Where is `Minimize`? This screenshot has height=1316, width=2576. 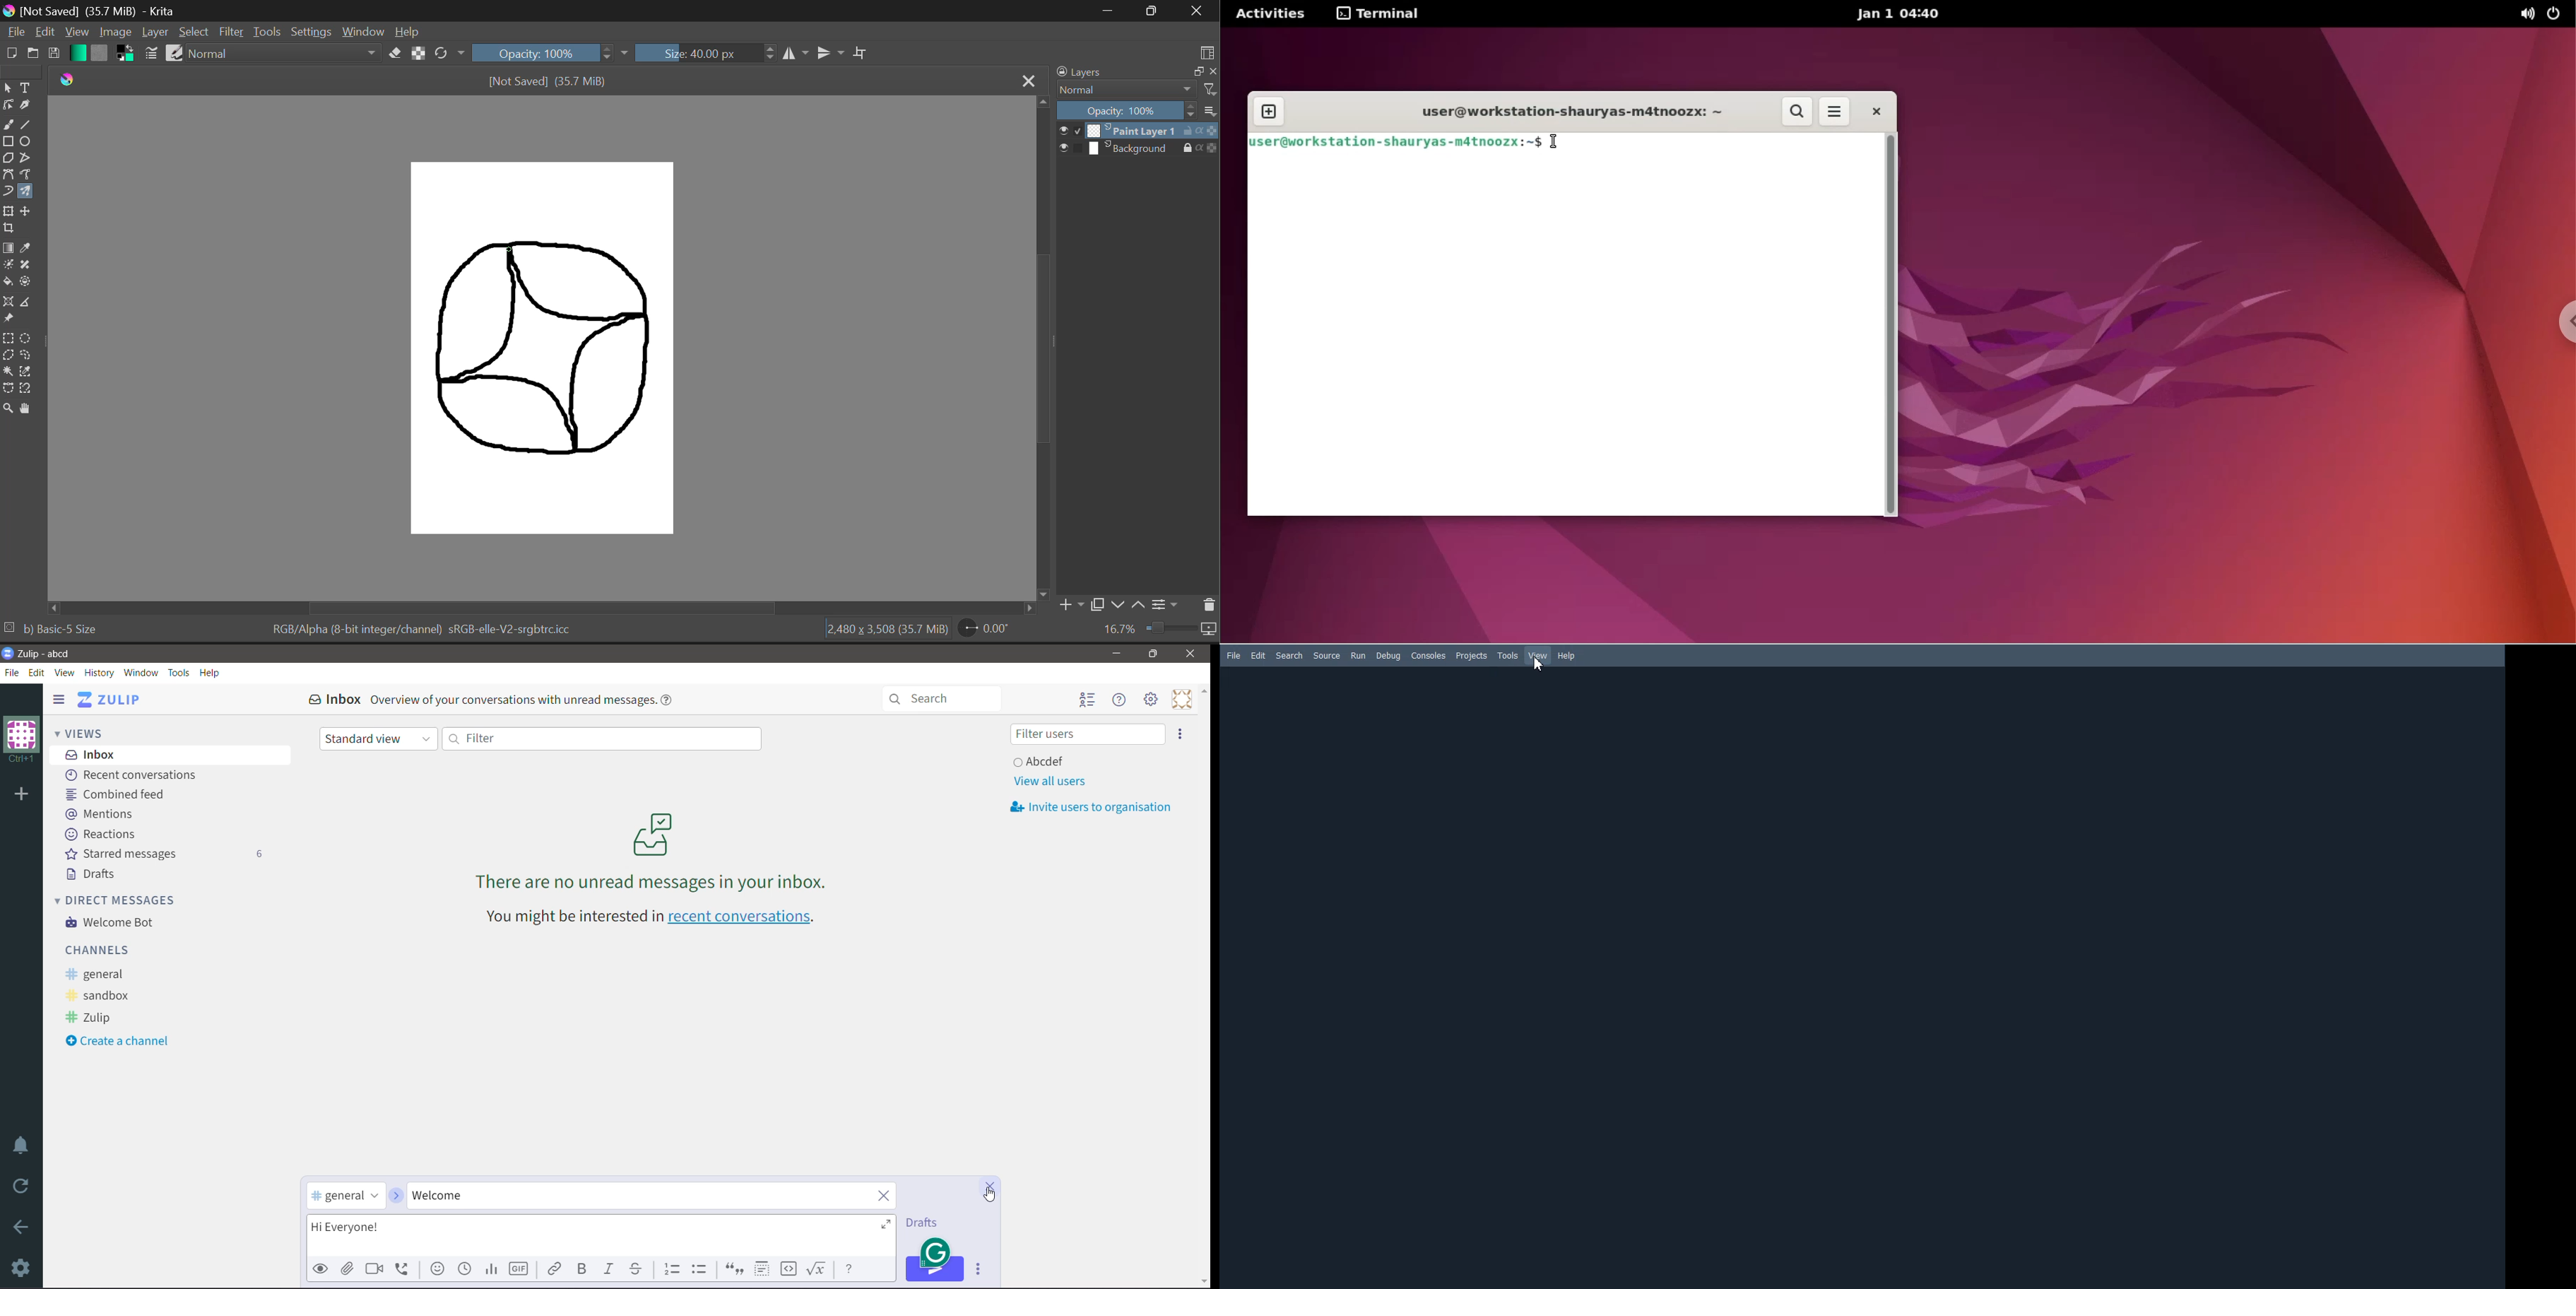
Minimize is located at coordinates (1155, 11).